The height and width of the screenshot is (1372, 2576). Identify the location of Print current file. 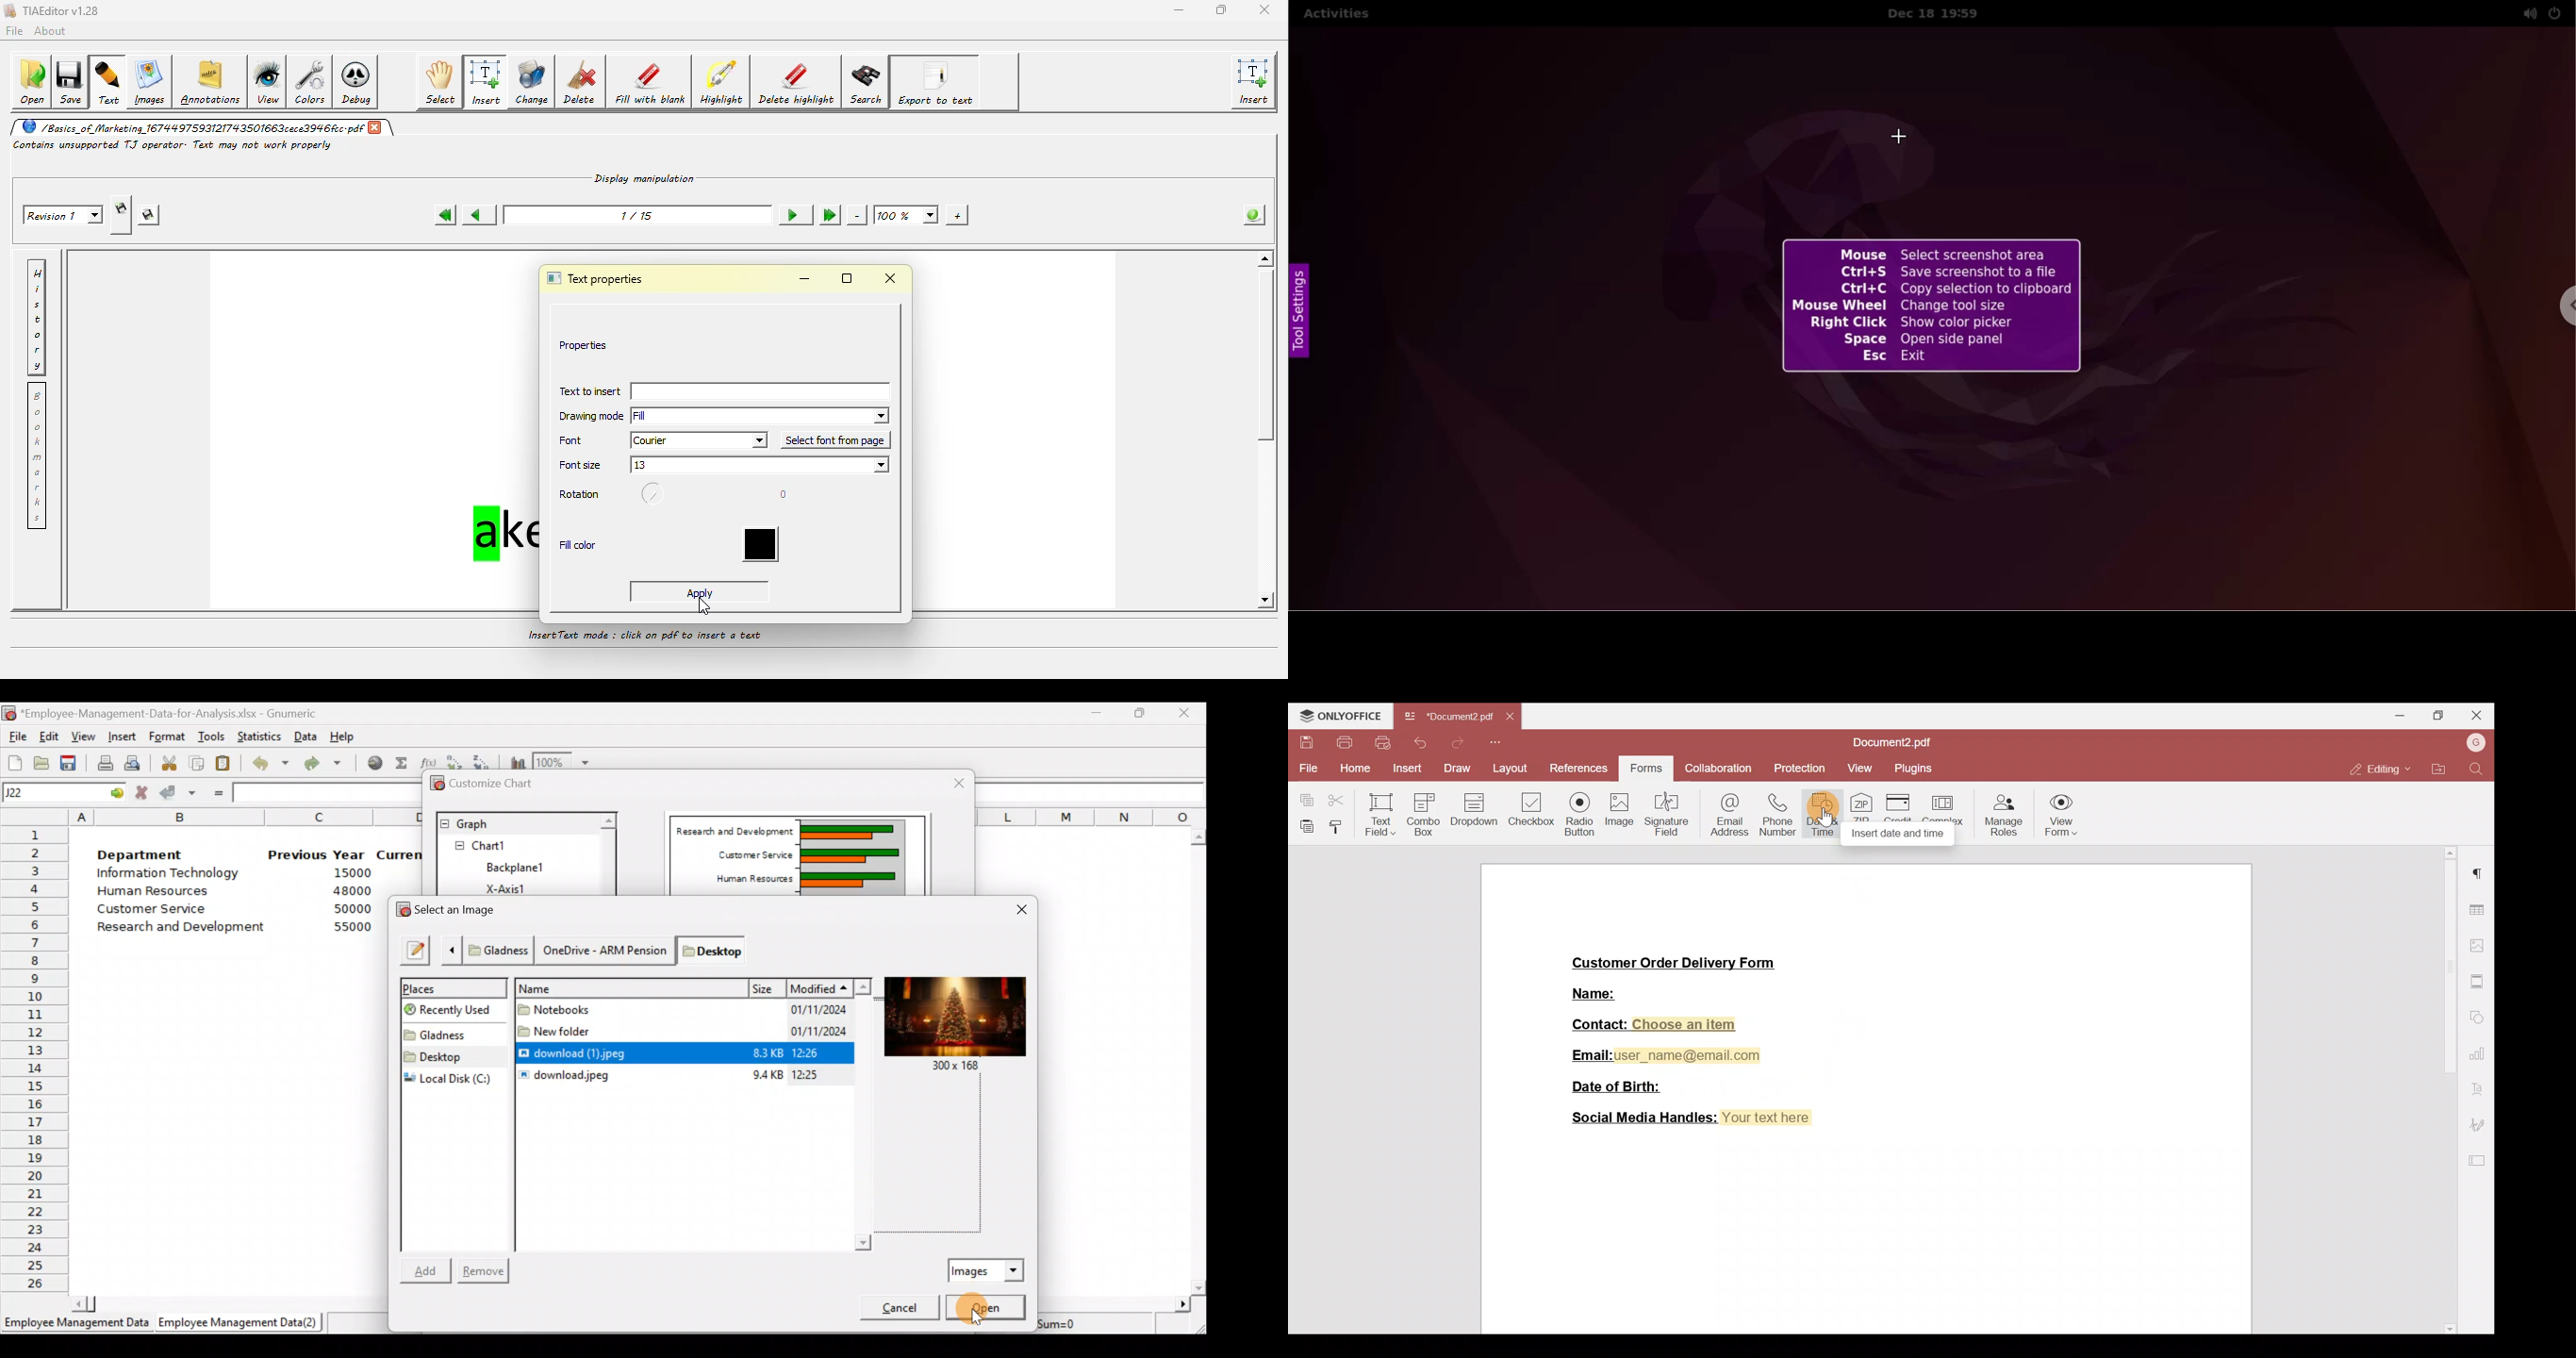
(103, 761).